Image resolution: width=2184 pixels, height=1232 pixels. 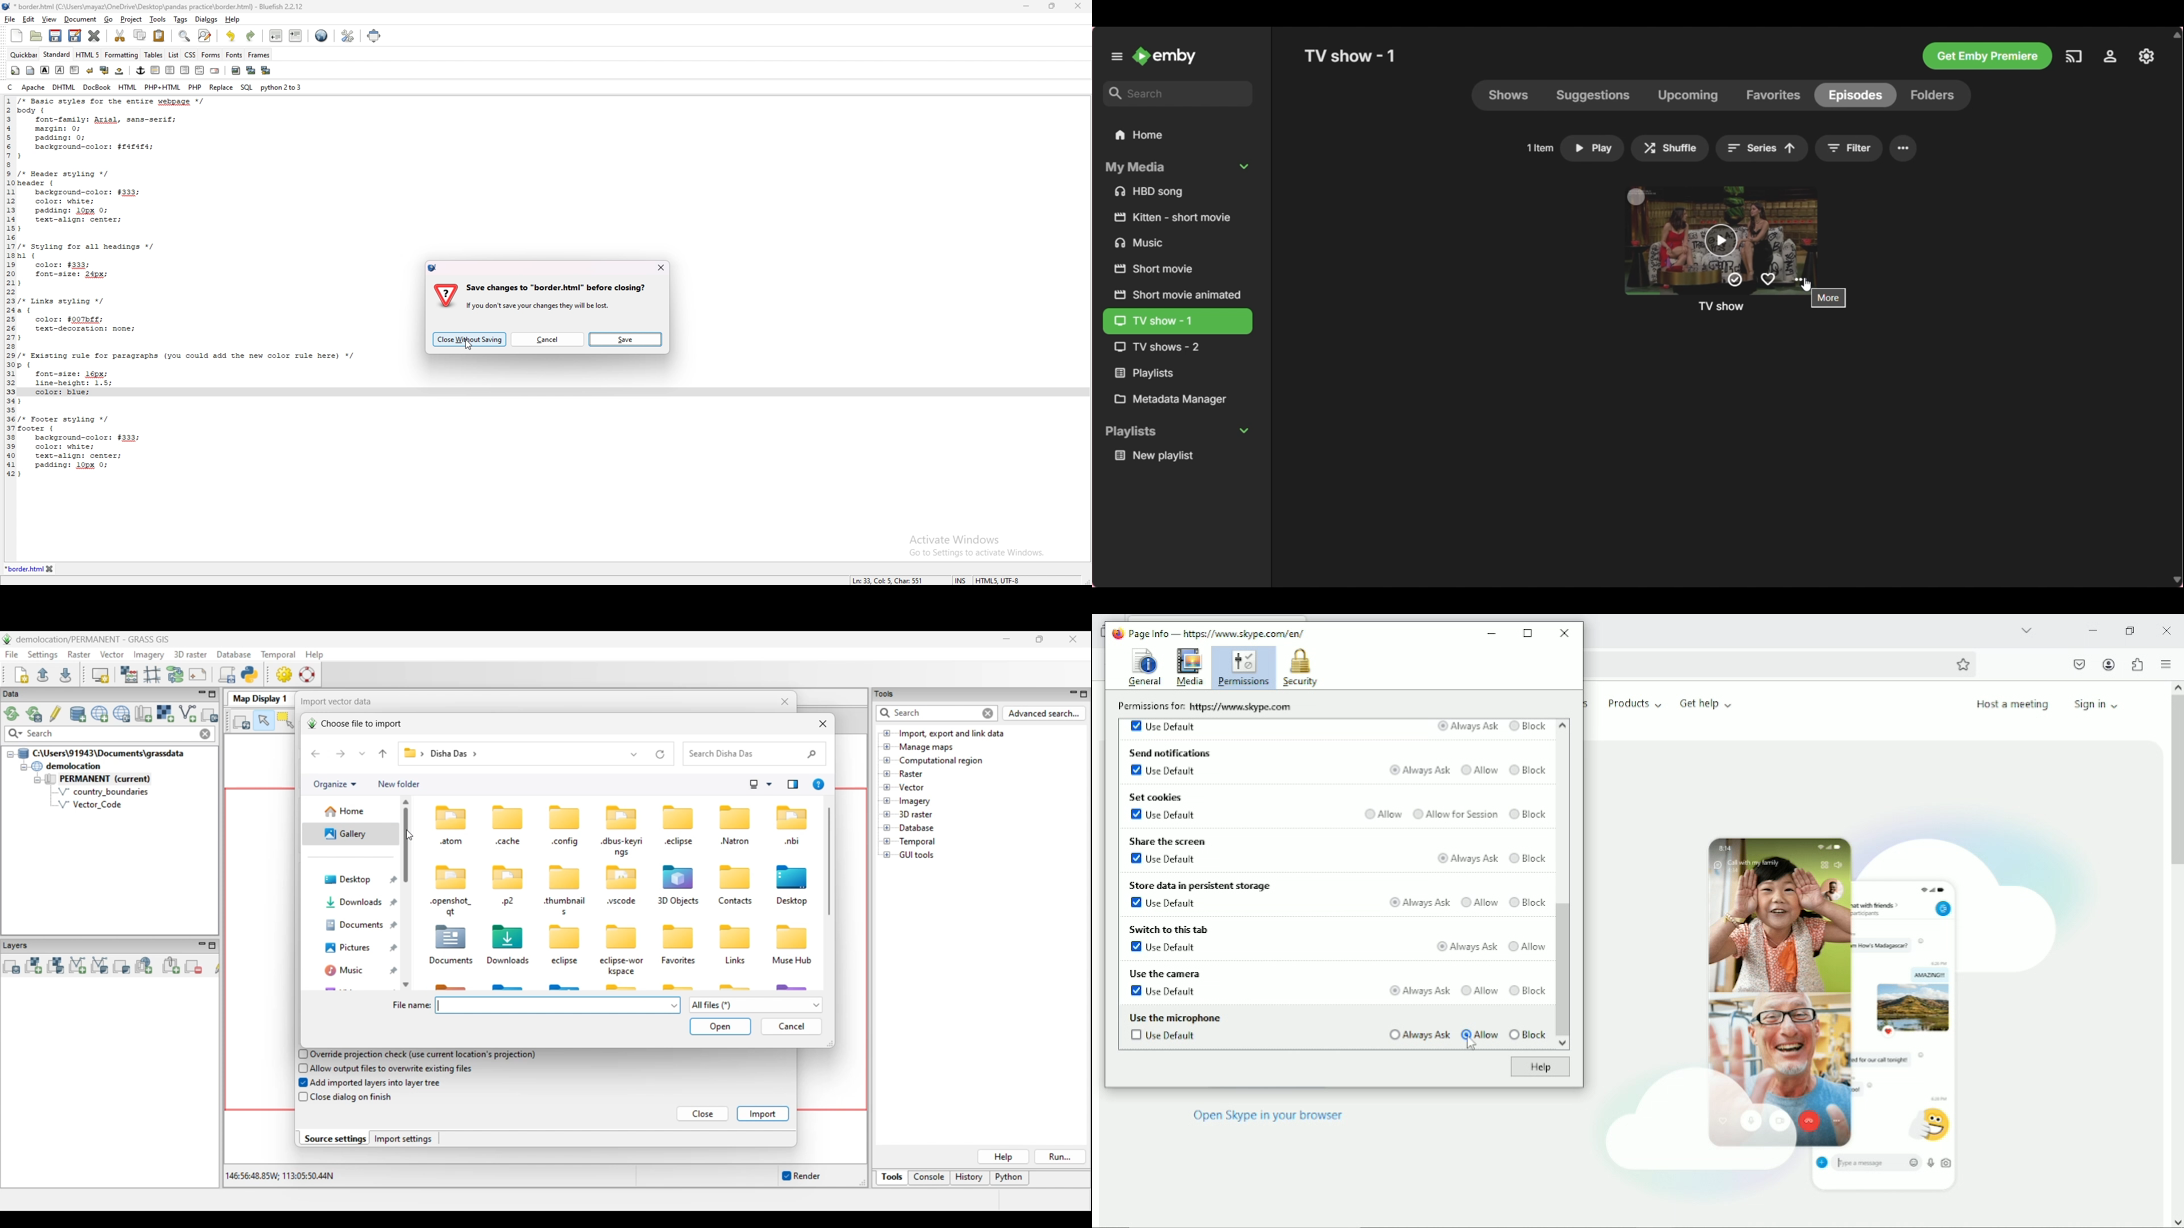 I want to click on body, so click(x=30, y=71).